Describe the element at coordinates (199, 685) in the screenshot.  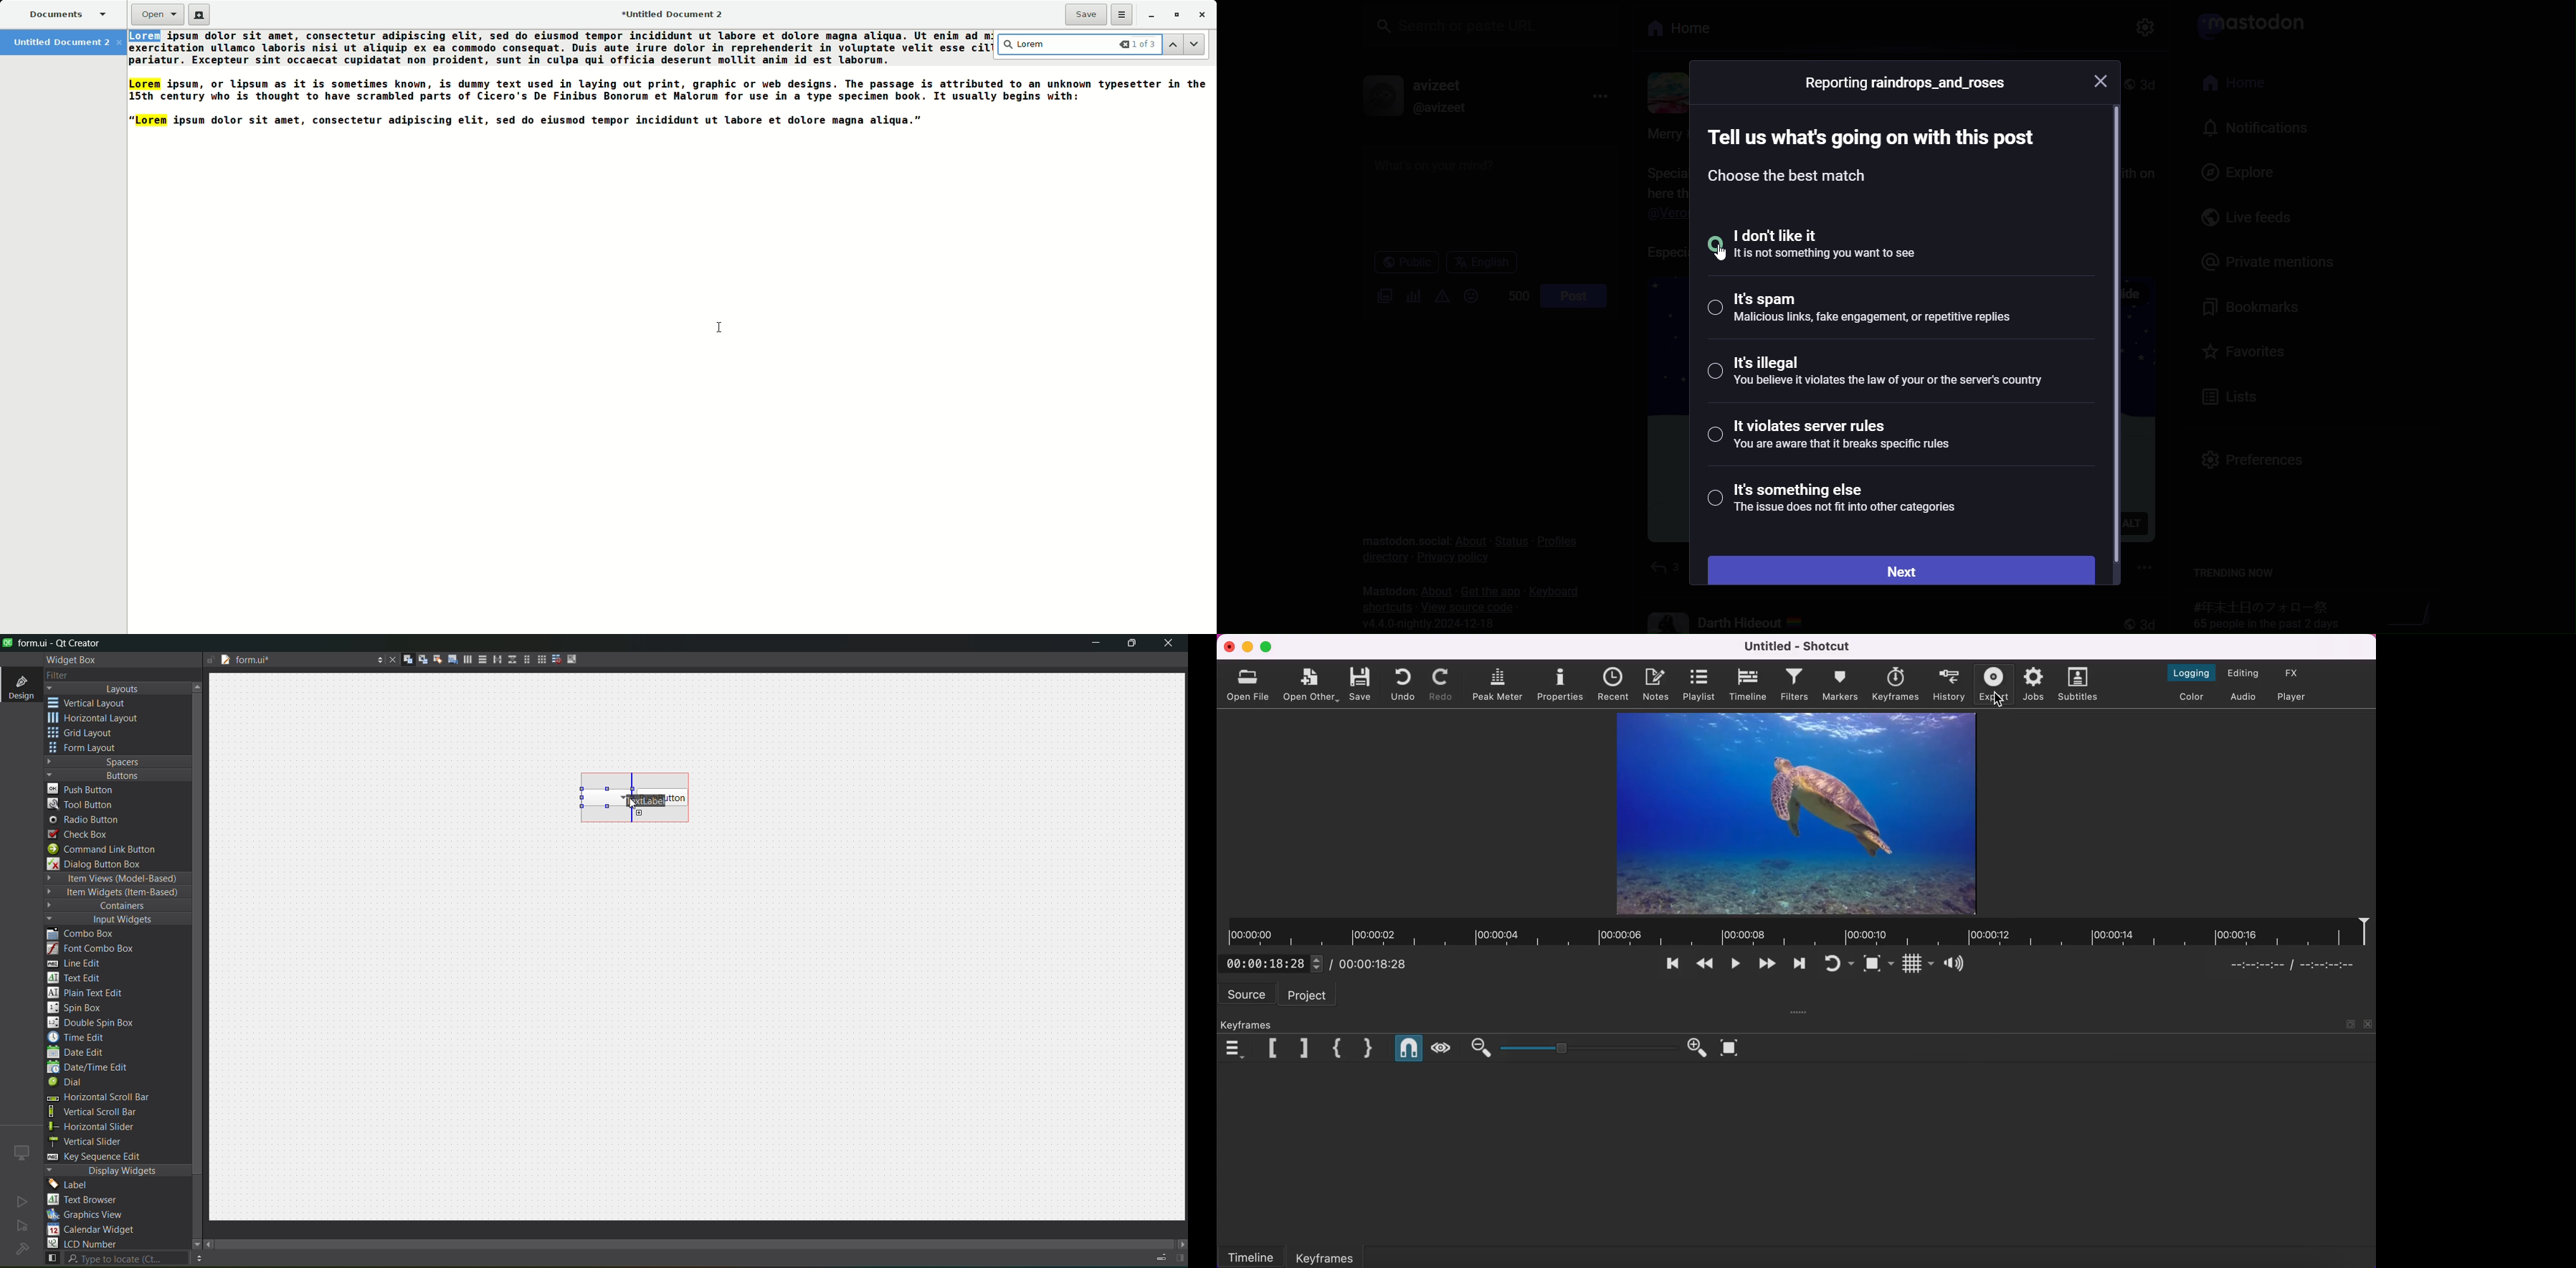
I see `move up` at that location.